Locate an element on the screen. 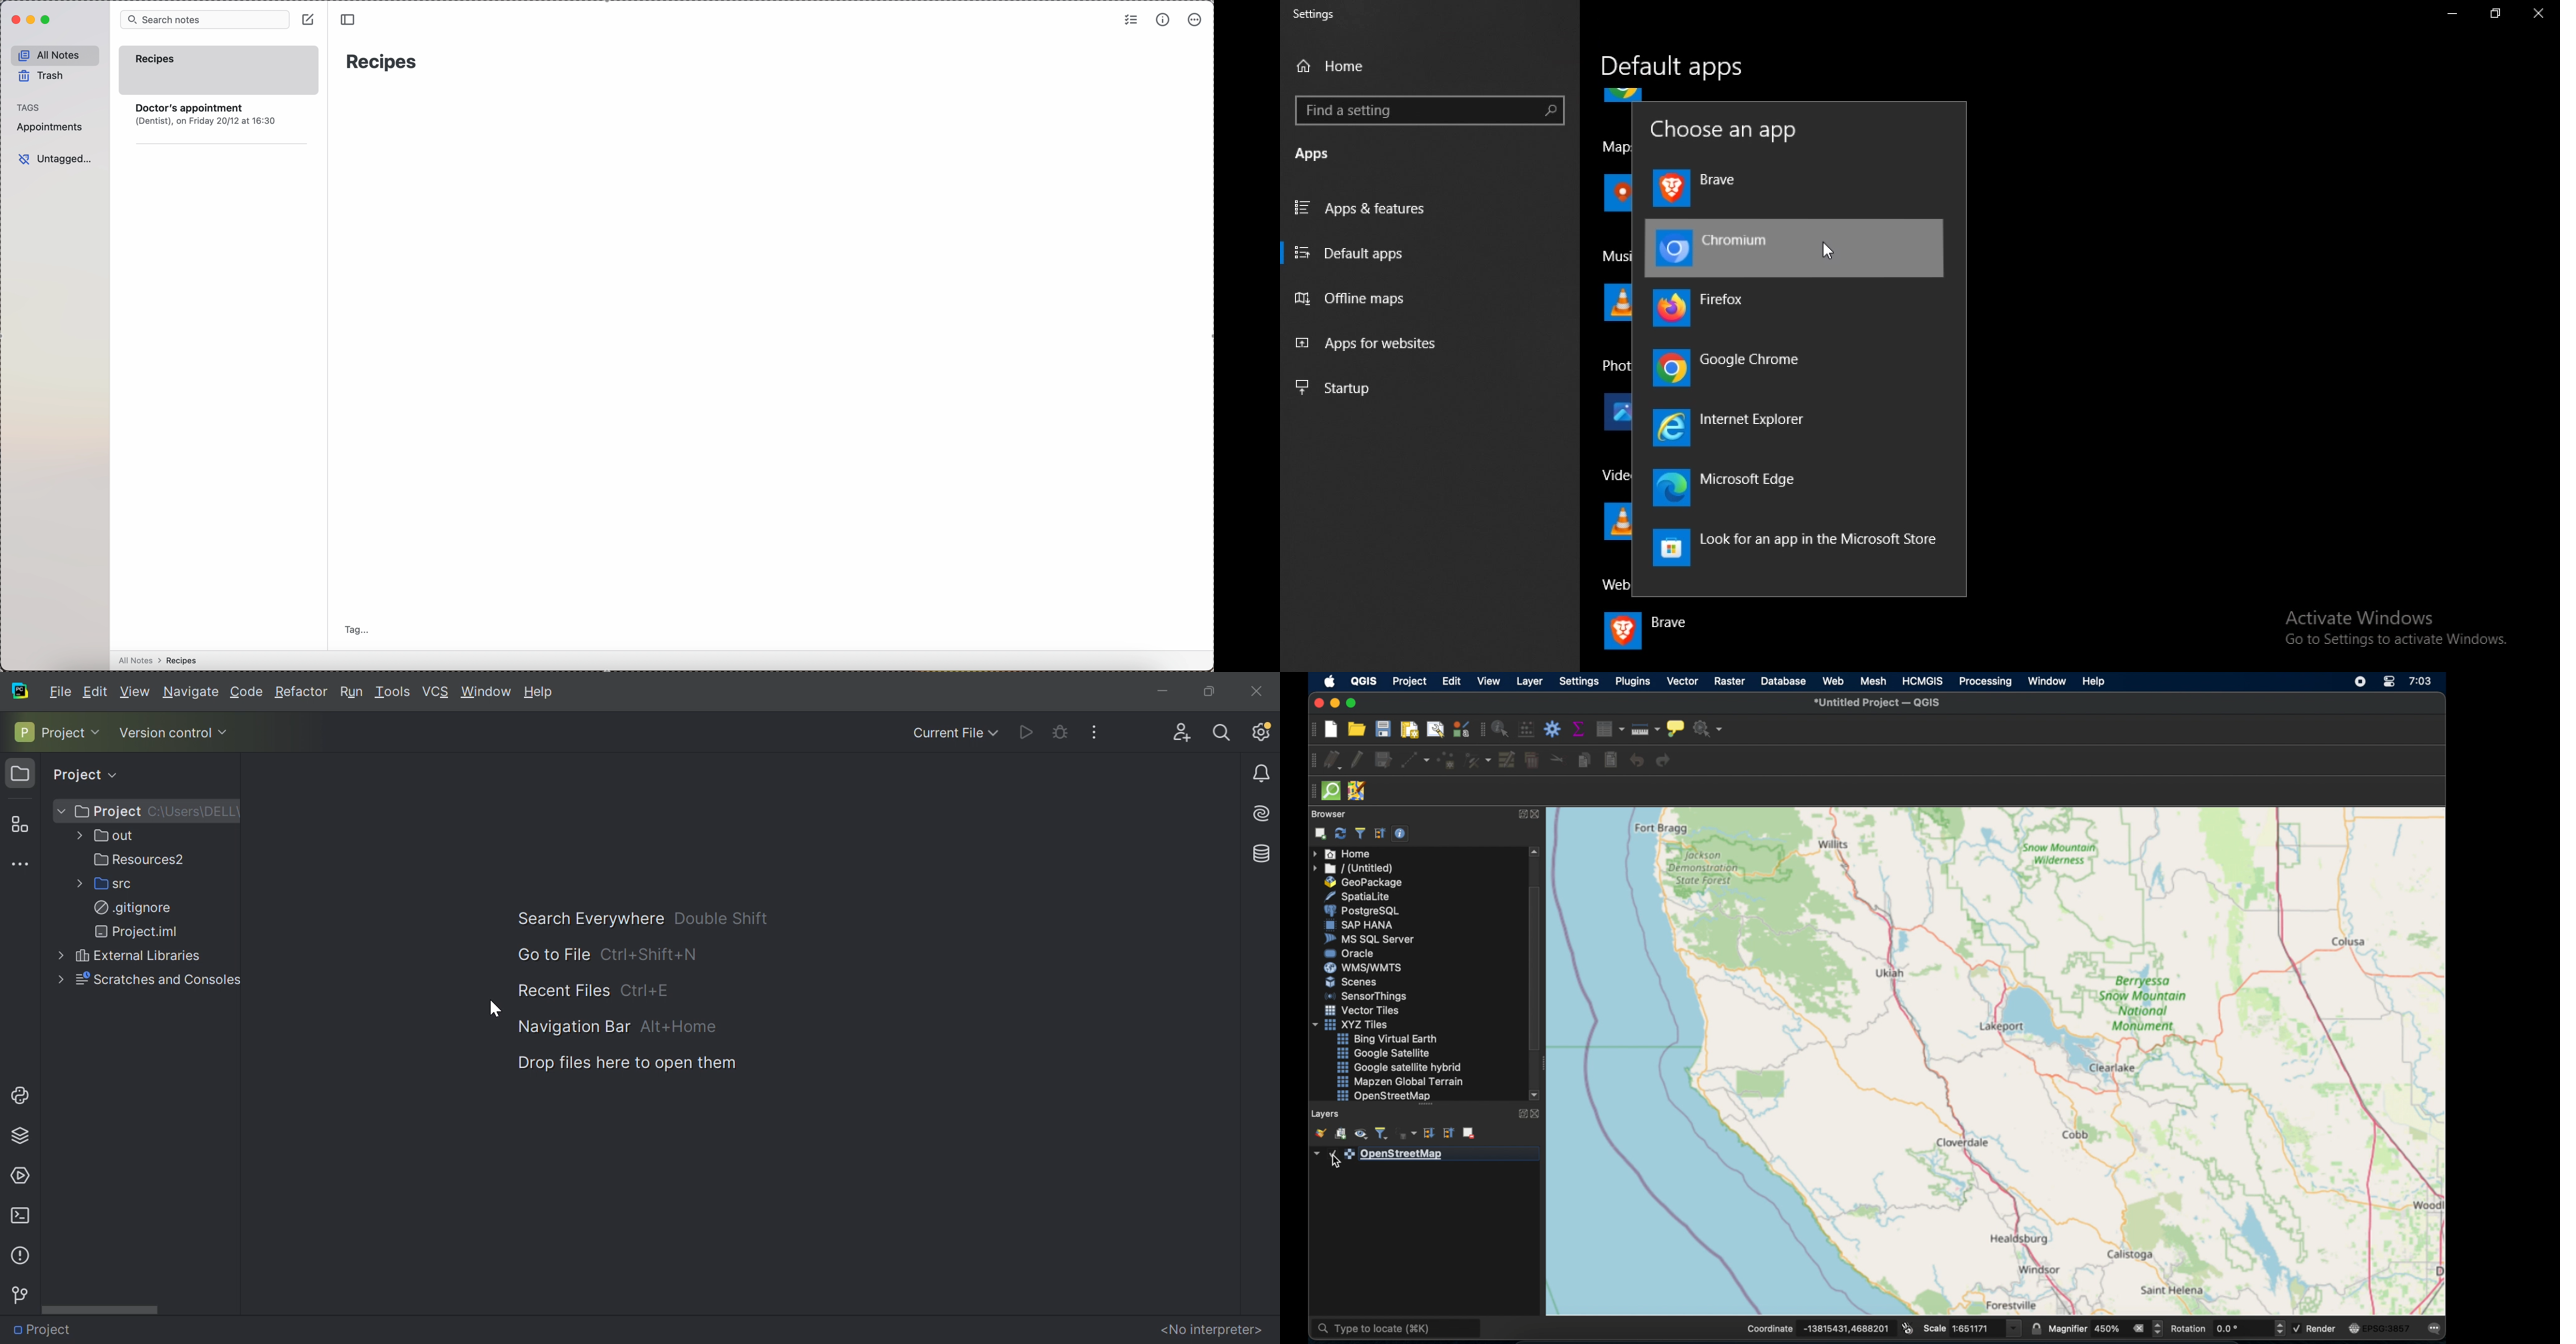 This screenshot has height=1344, width=2576. click on create note is located at coordinates (307, 20).